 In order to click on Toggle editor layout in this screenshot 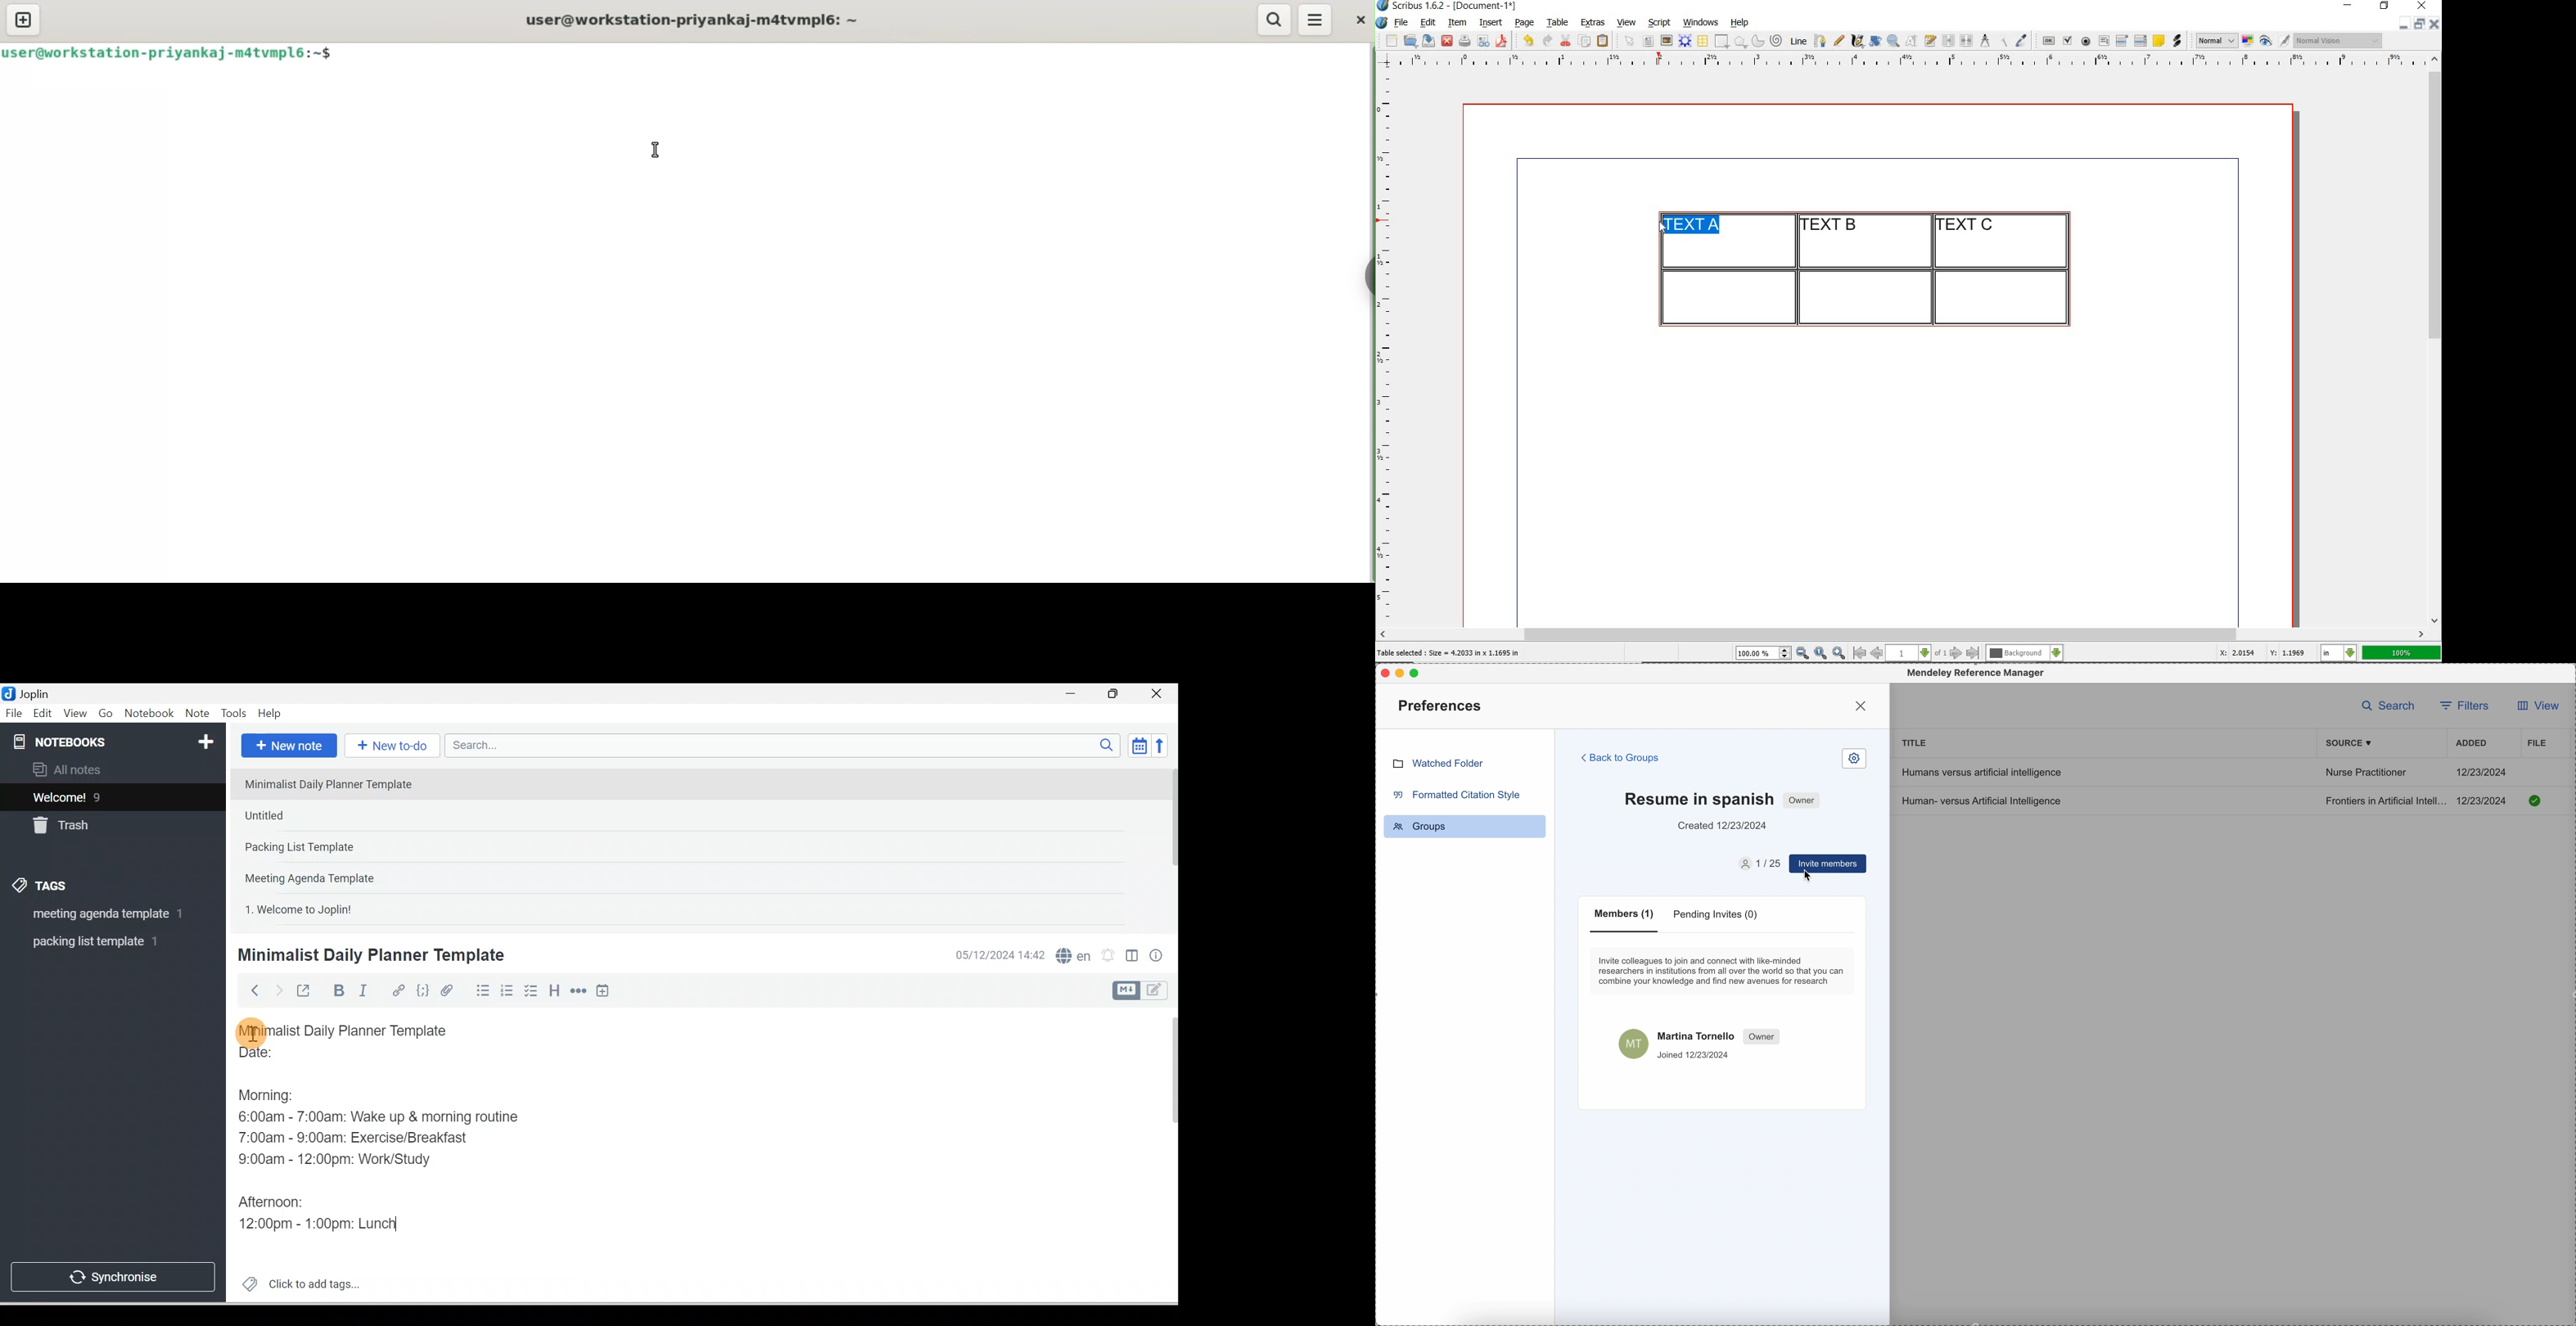, I will do `click(1144, 991)`.